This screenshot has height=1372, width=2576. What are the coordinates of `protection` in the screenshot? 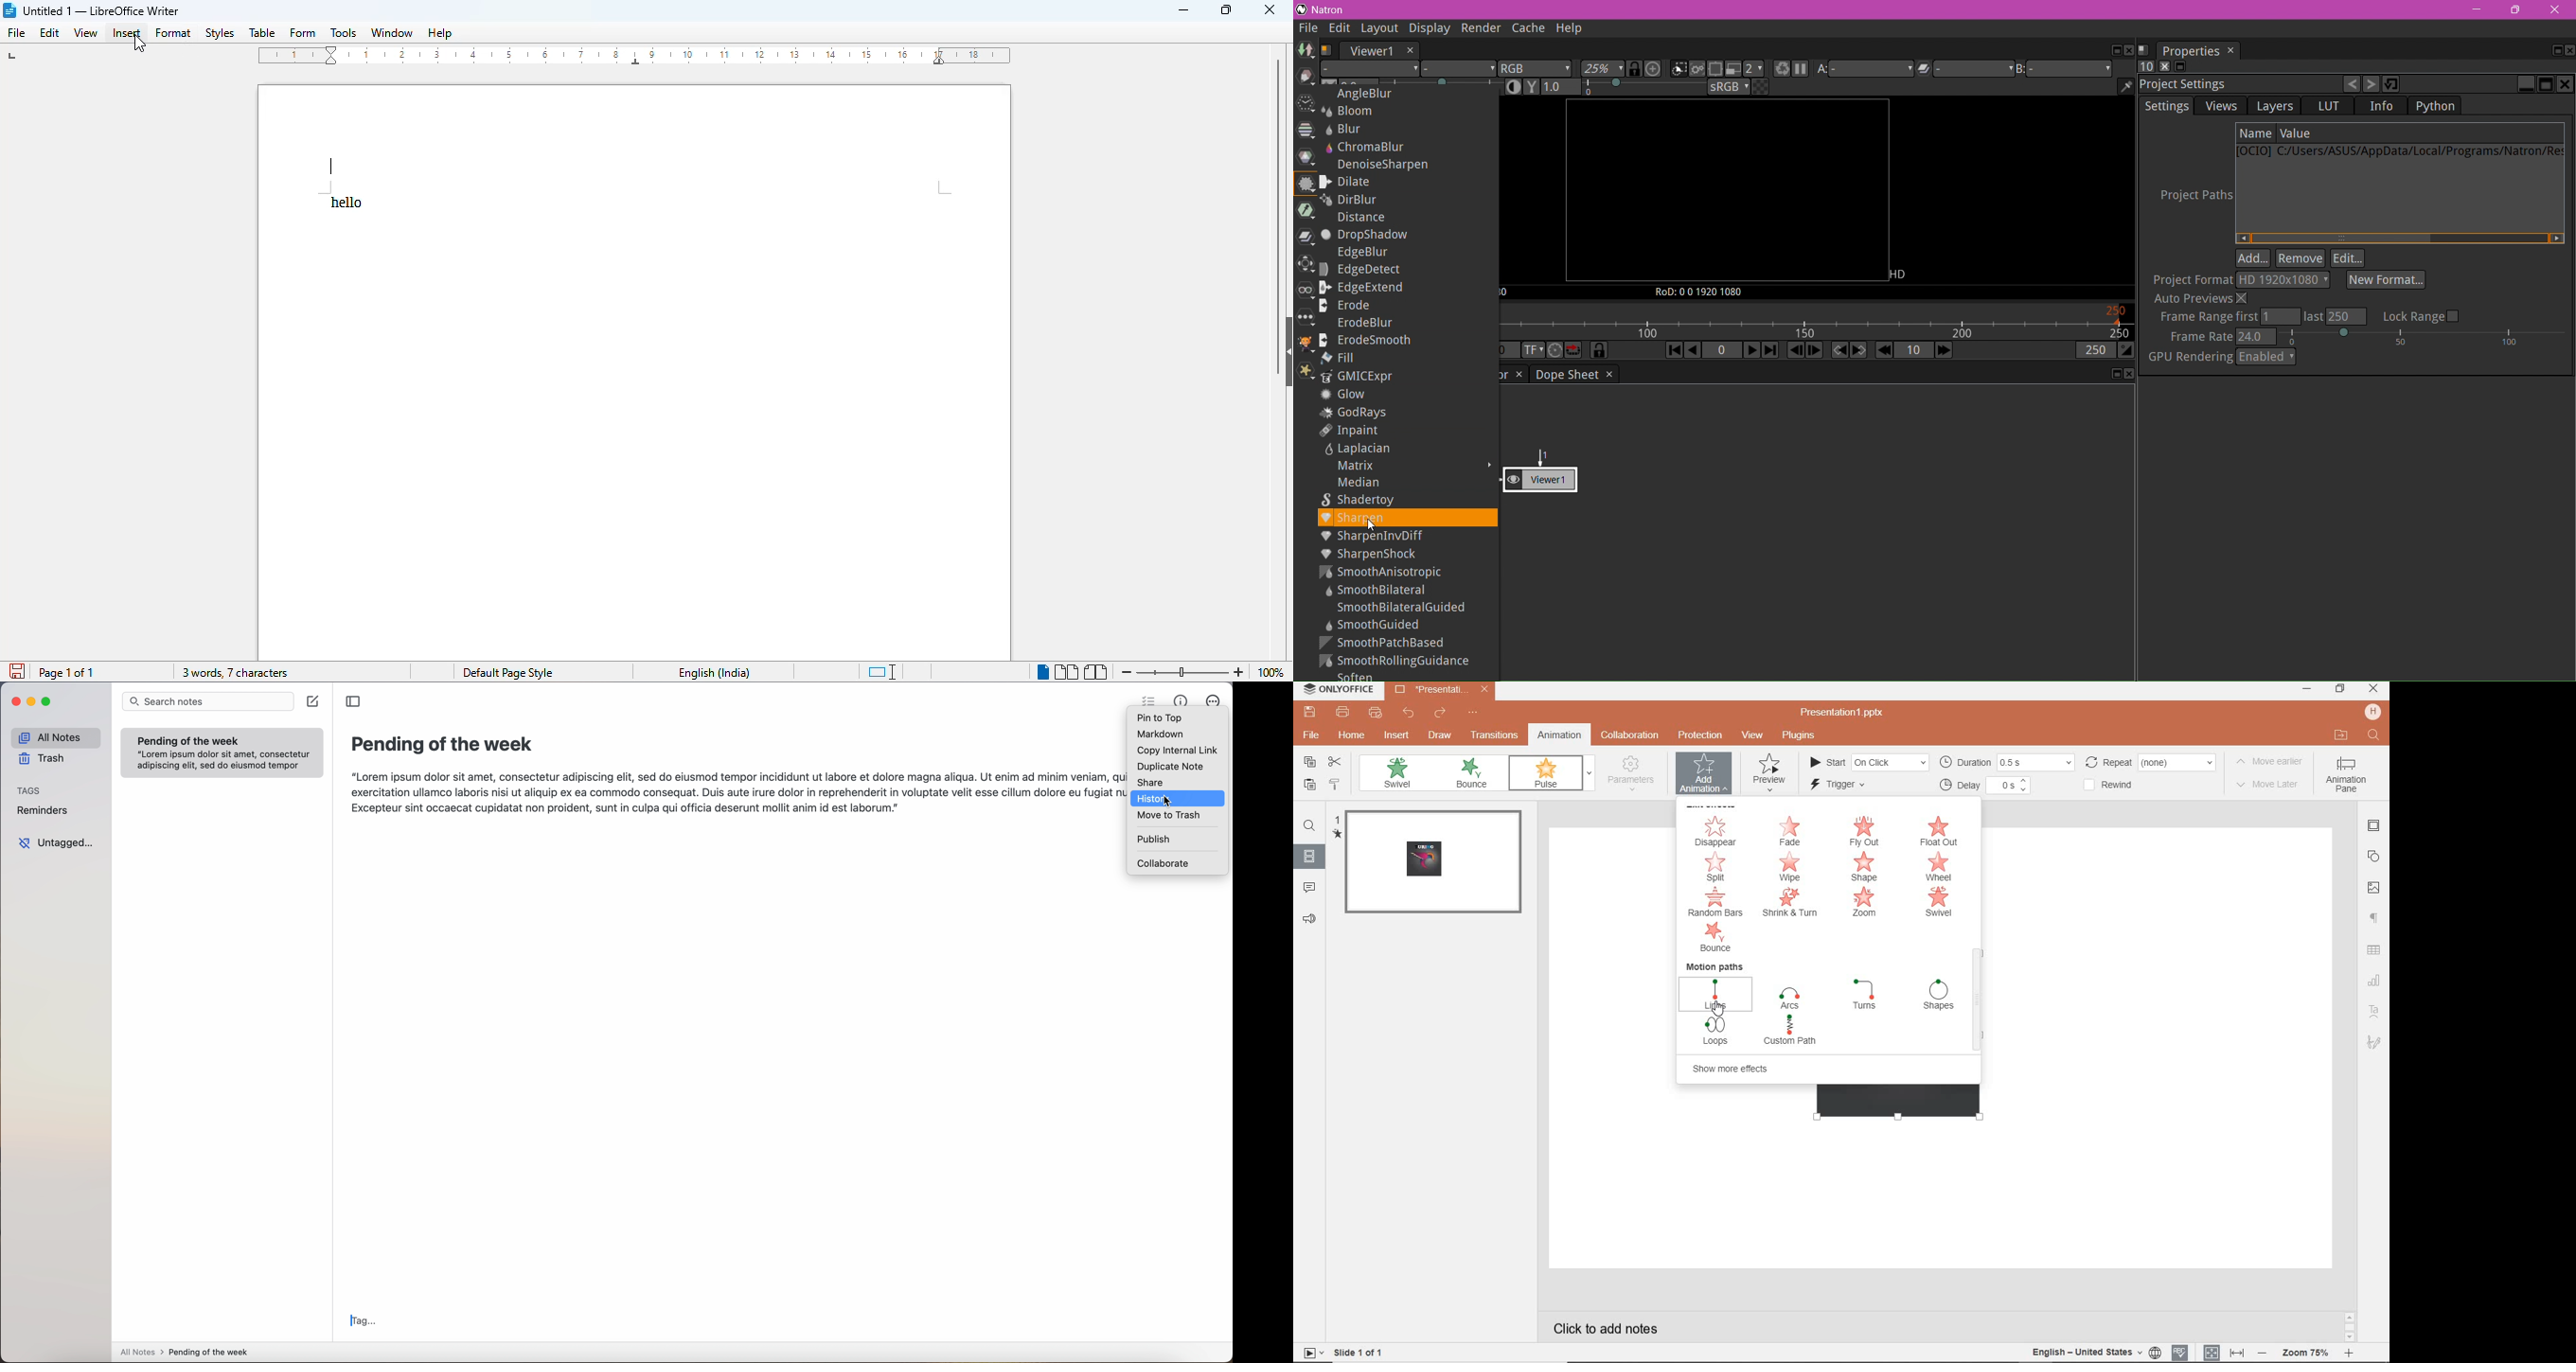 It's located at (1700, 736).